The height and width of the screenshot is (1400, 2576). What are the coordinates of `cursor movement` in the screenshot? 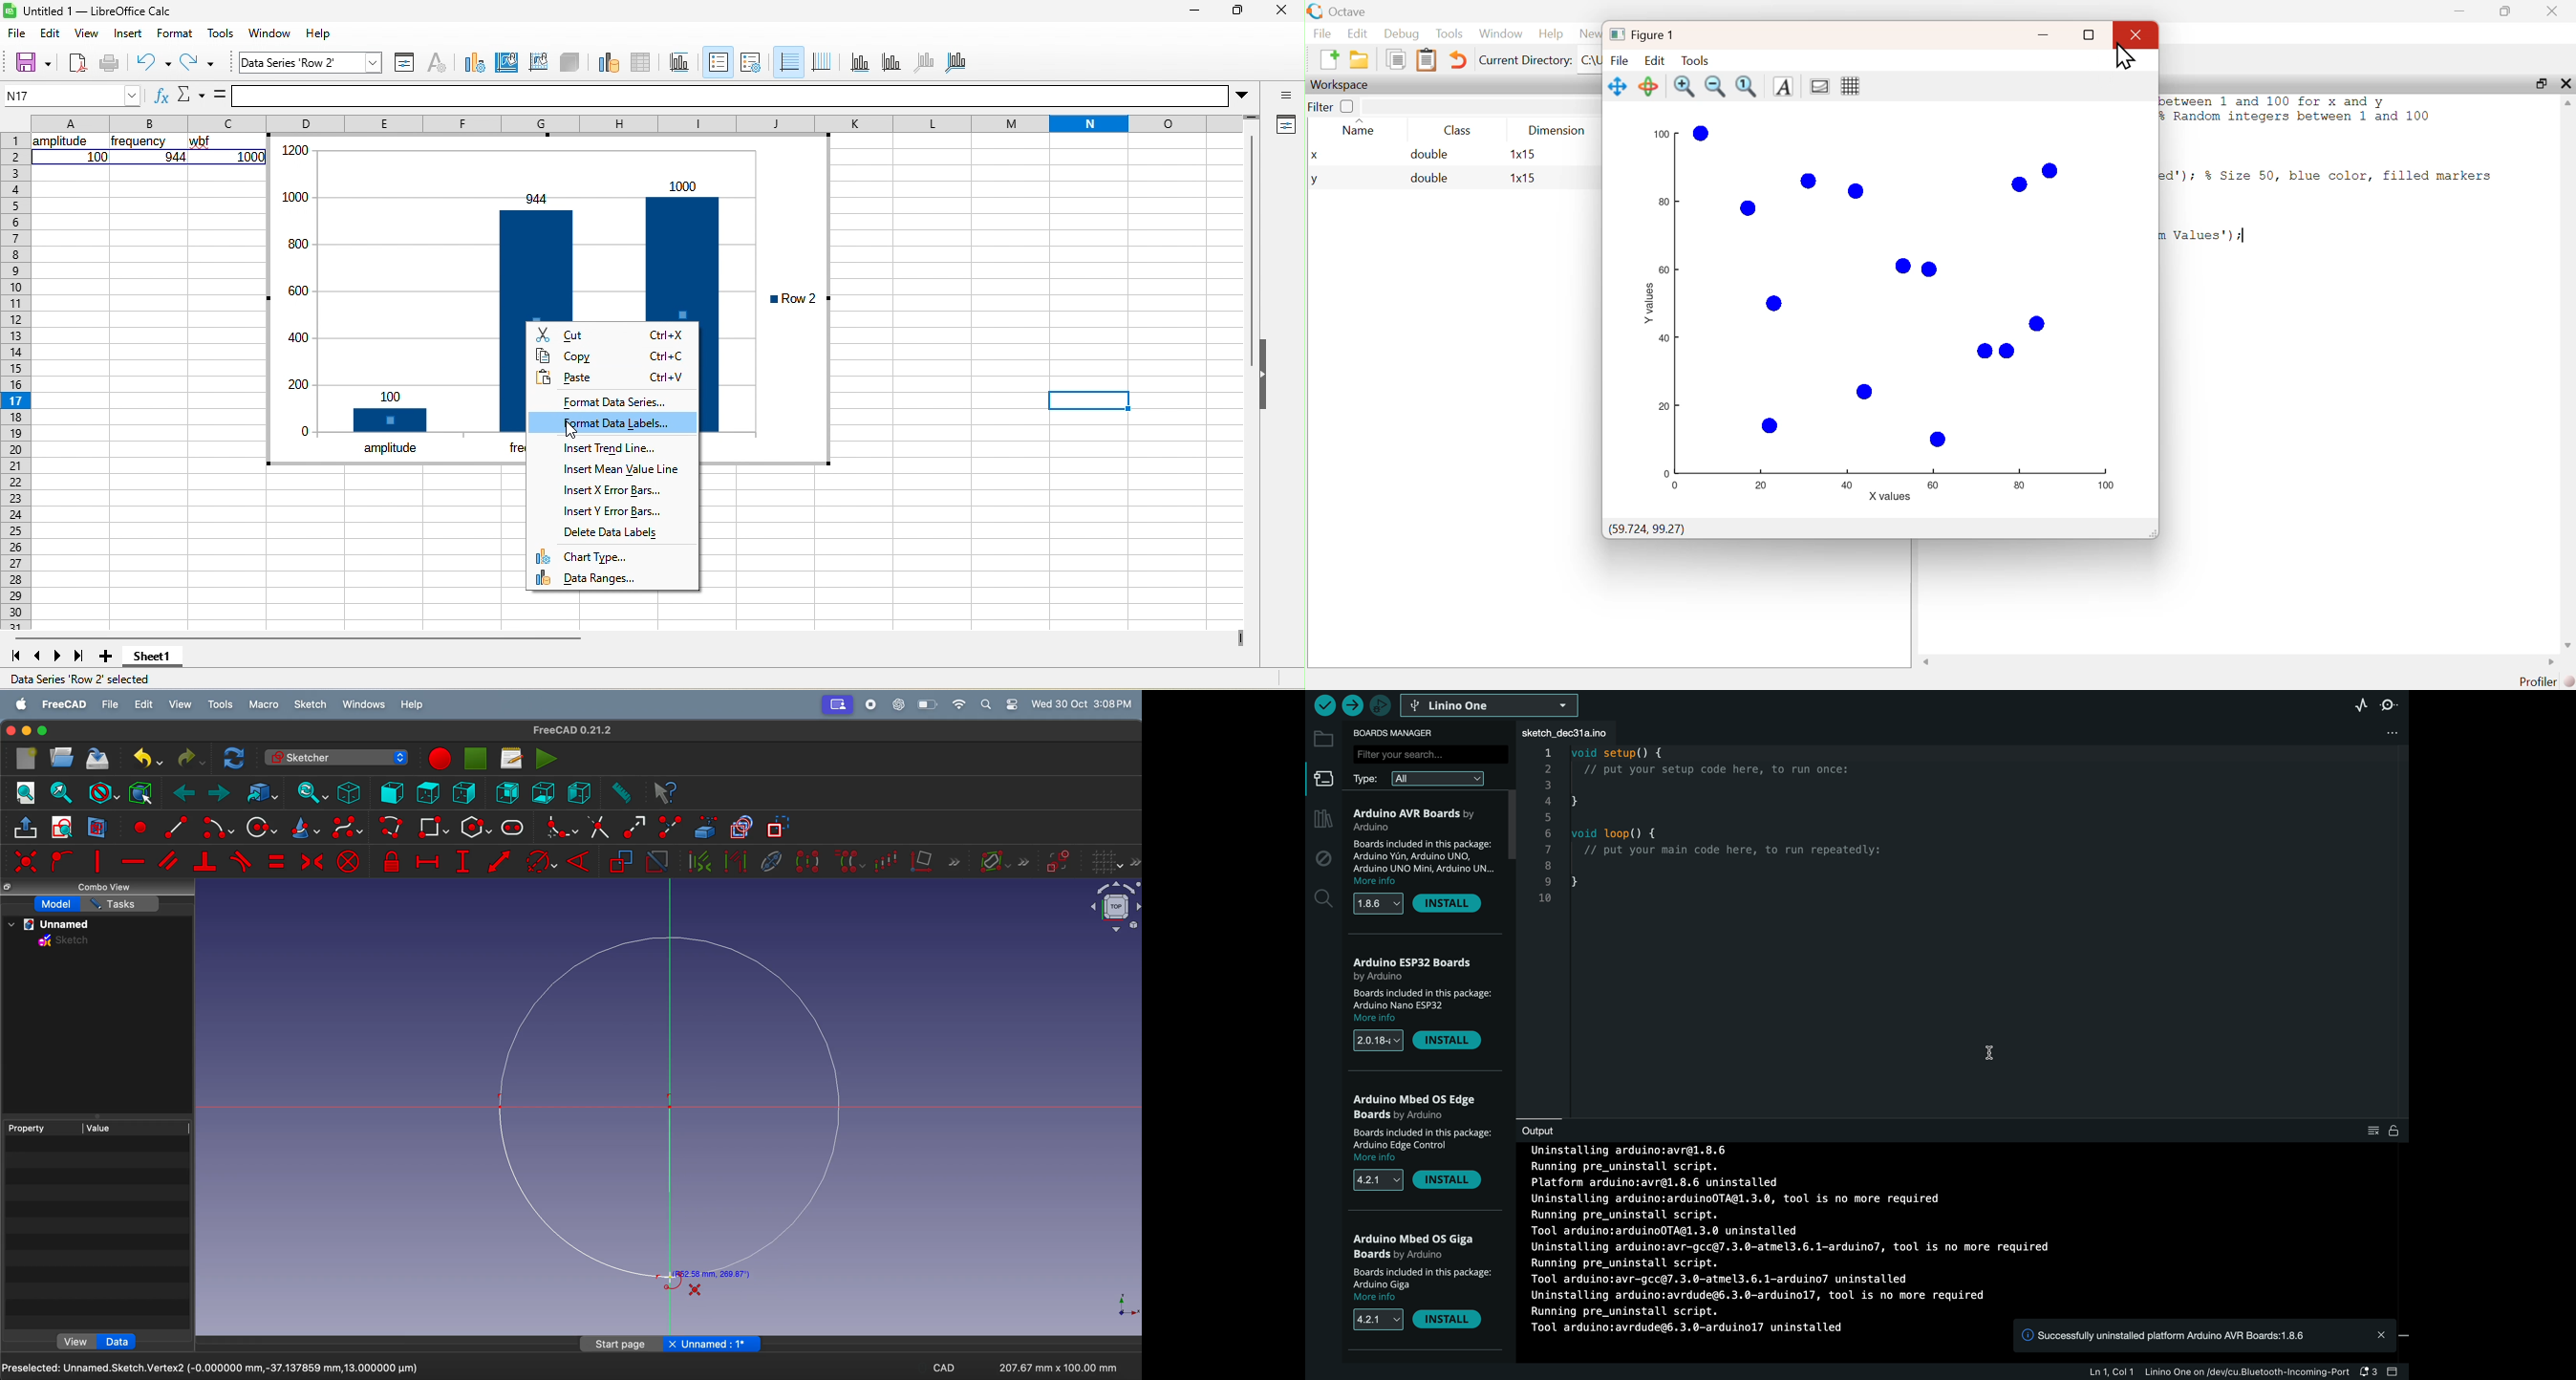 It's located at (582, 427).